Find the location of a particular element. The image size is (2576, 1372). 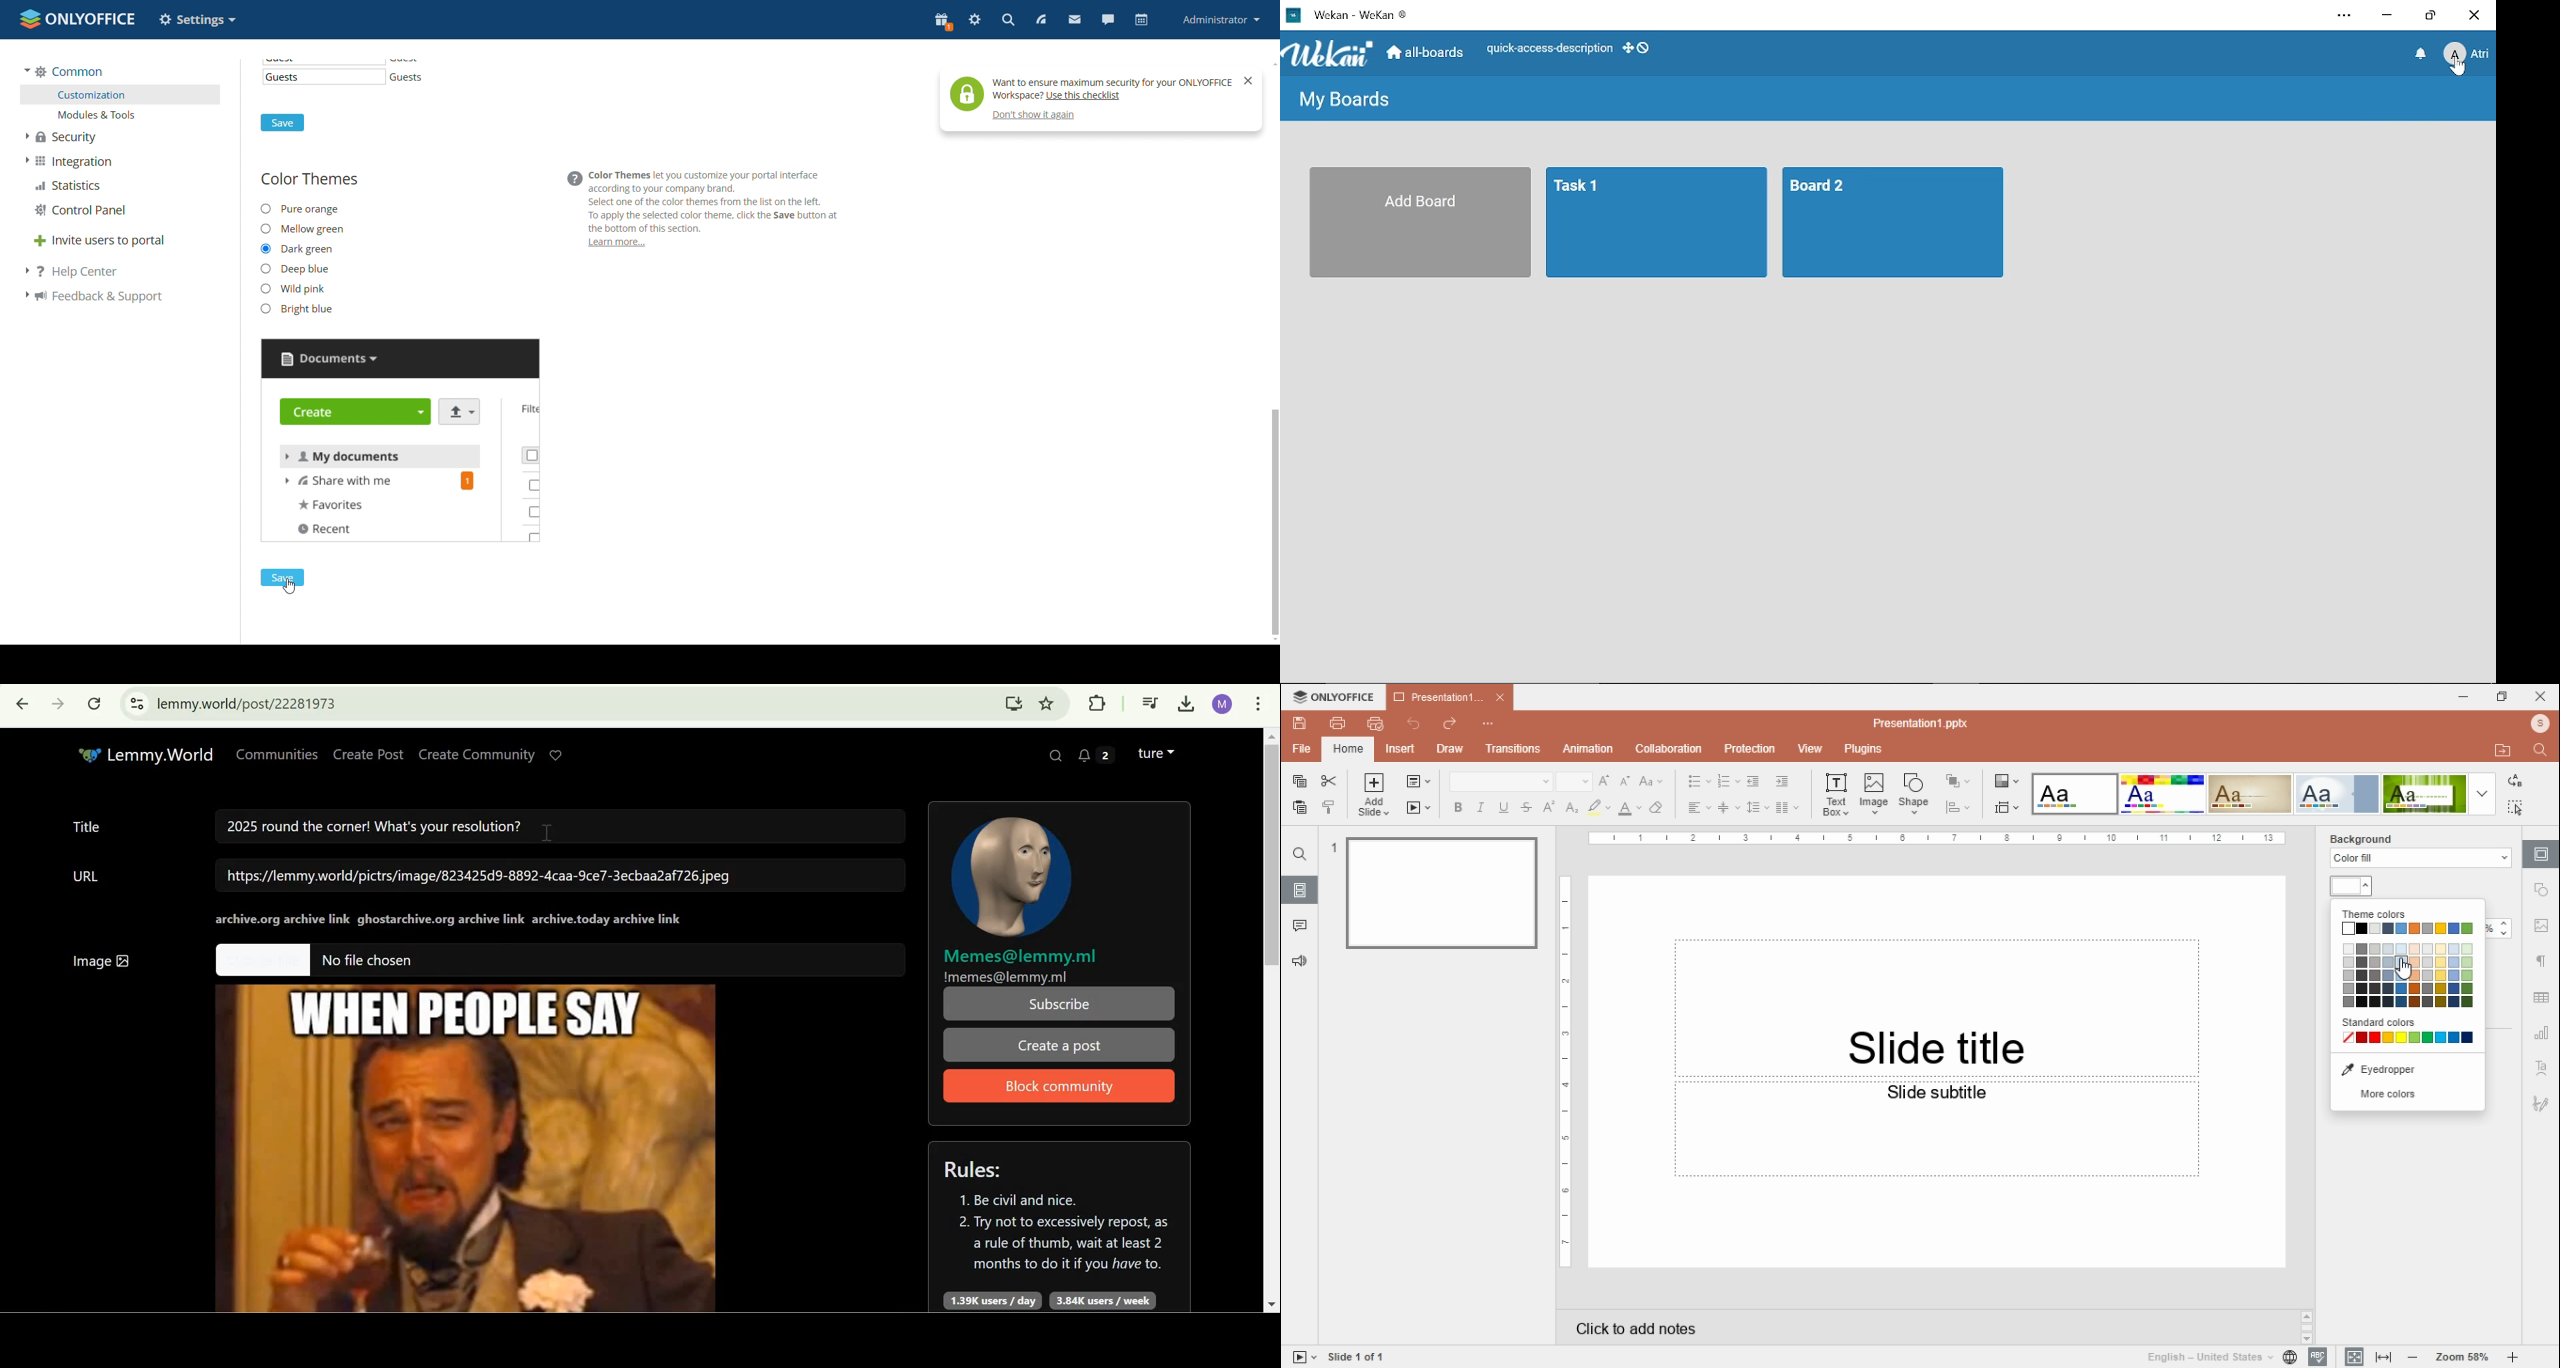

insert is located at coordinates (1400, 750).